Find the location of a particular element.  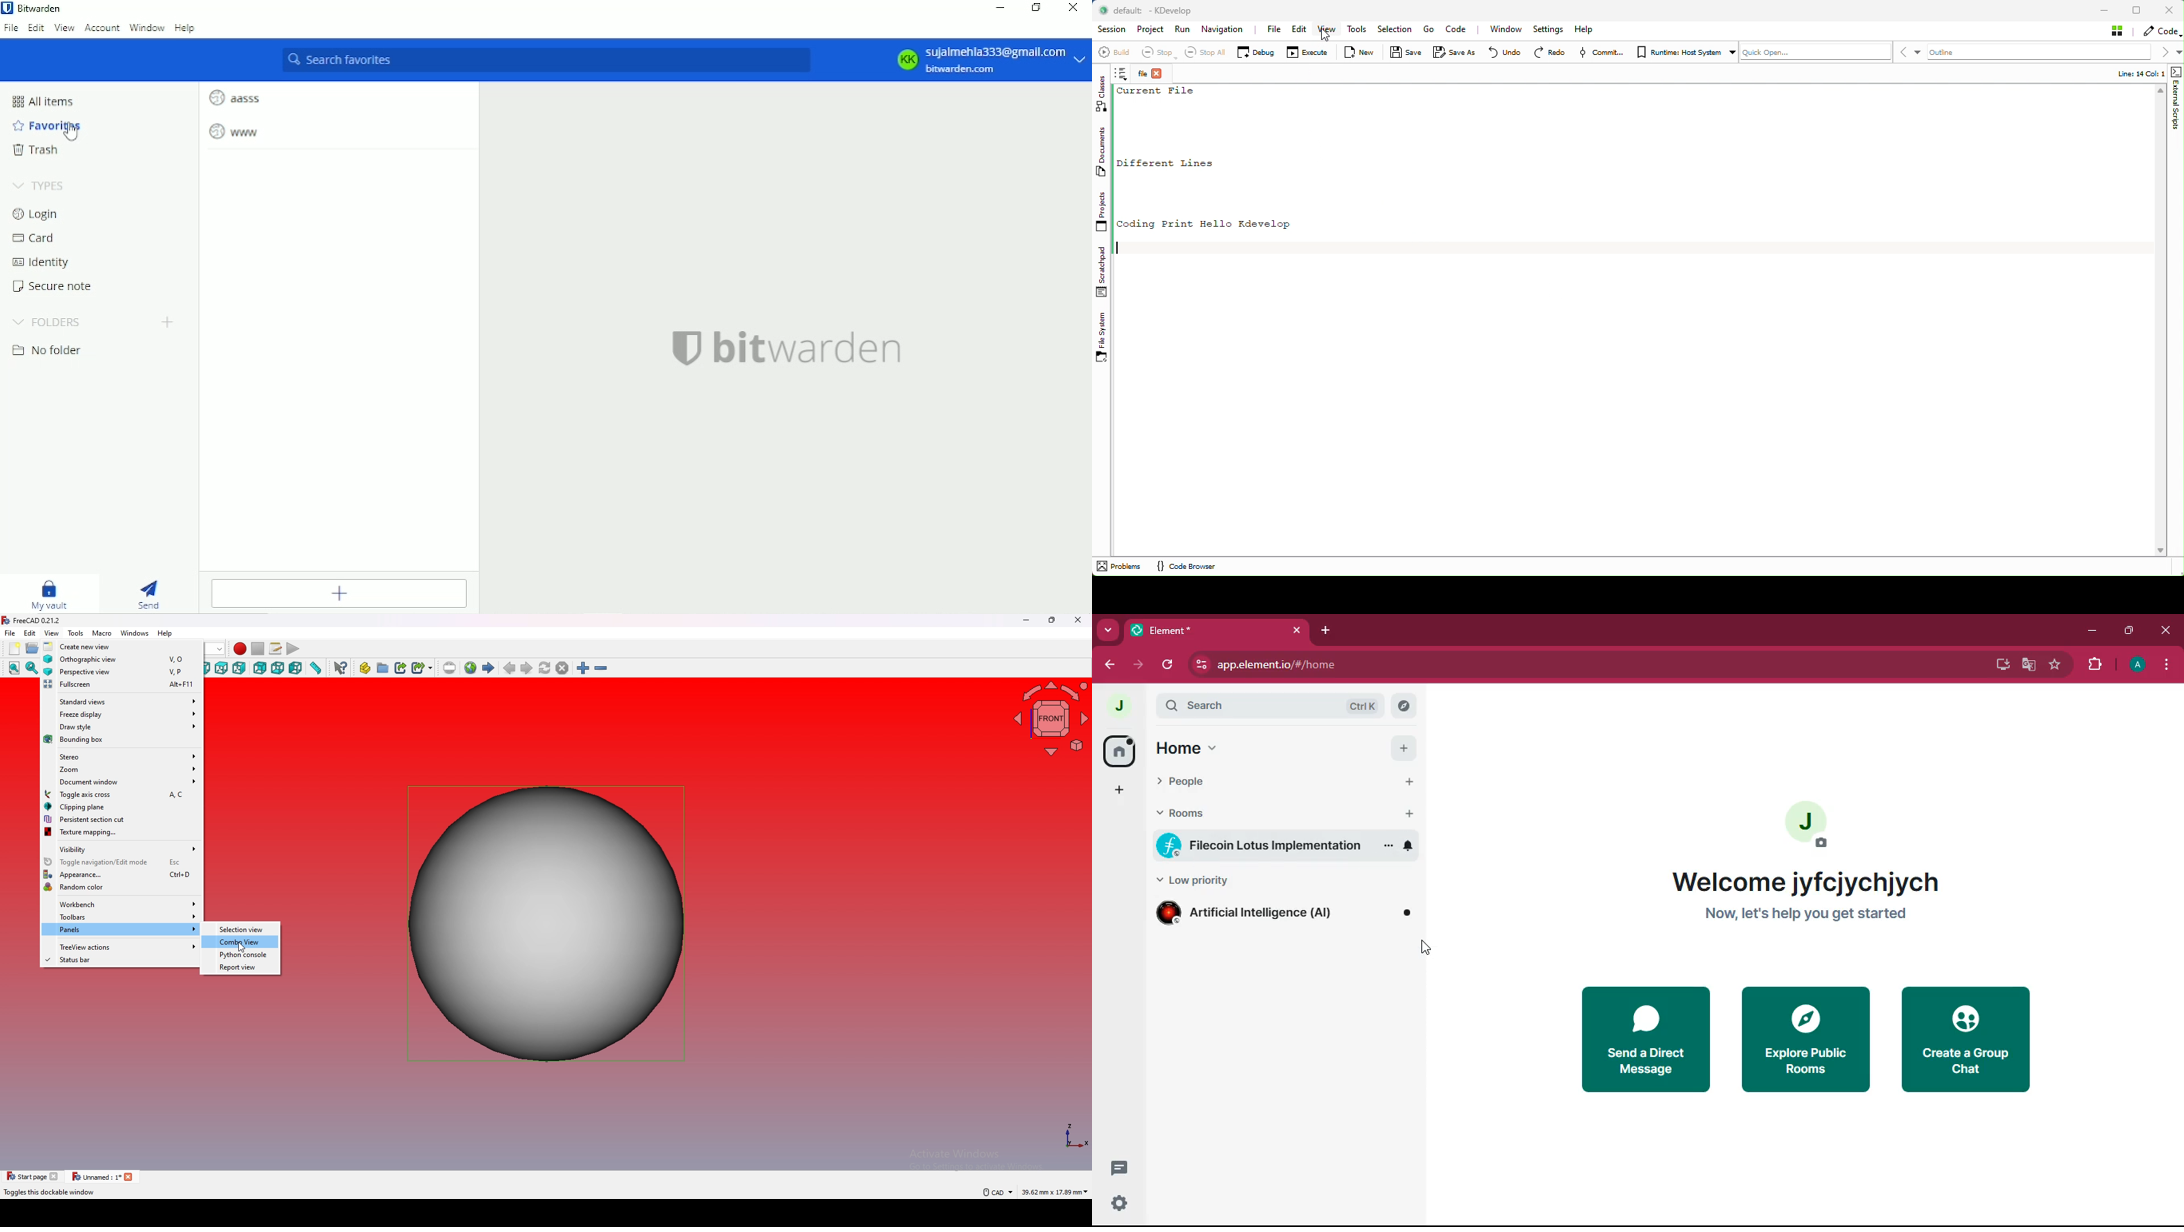

low priority is located at coordinates (1202, 882).